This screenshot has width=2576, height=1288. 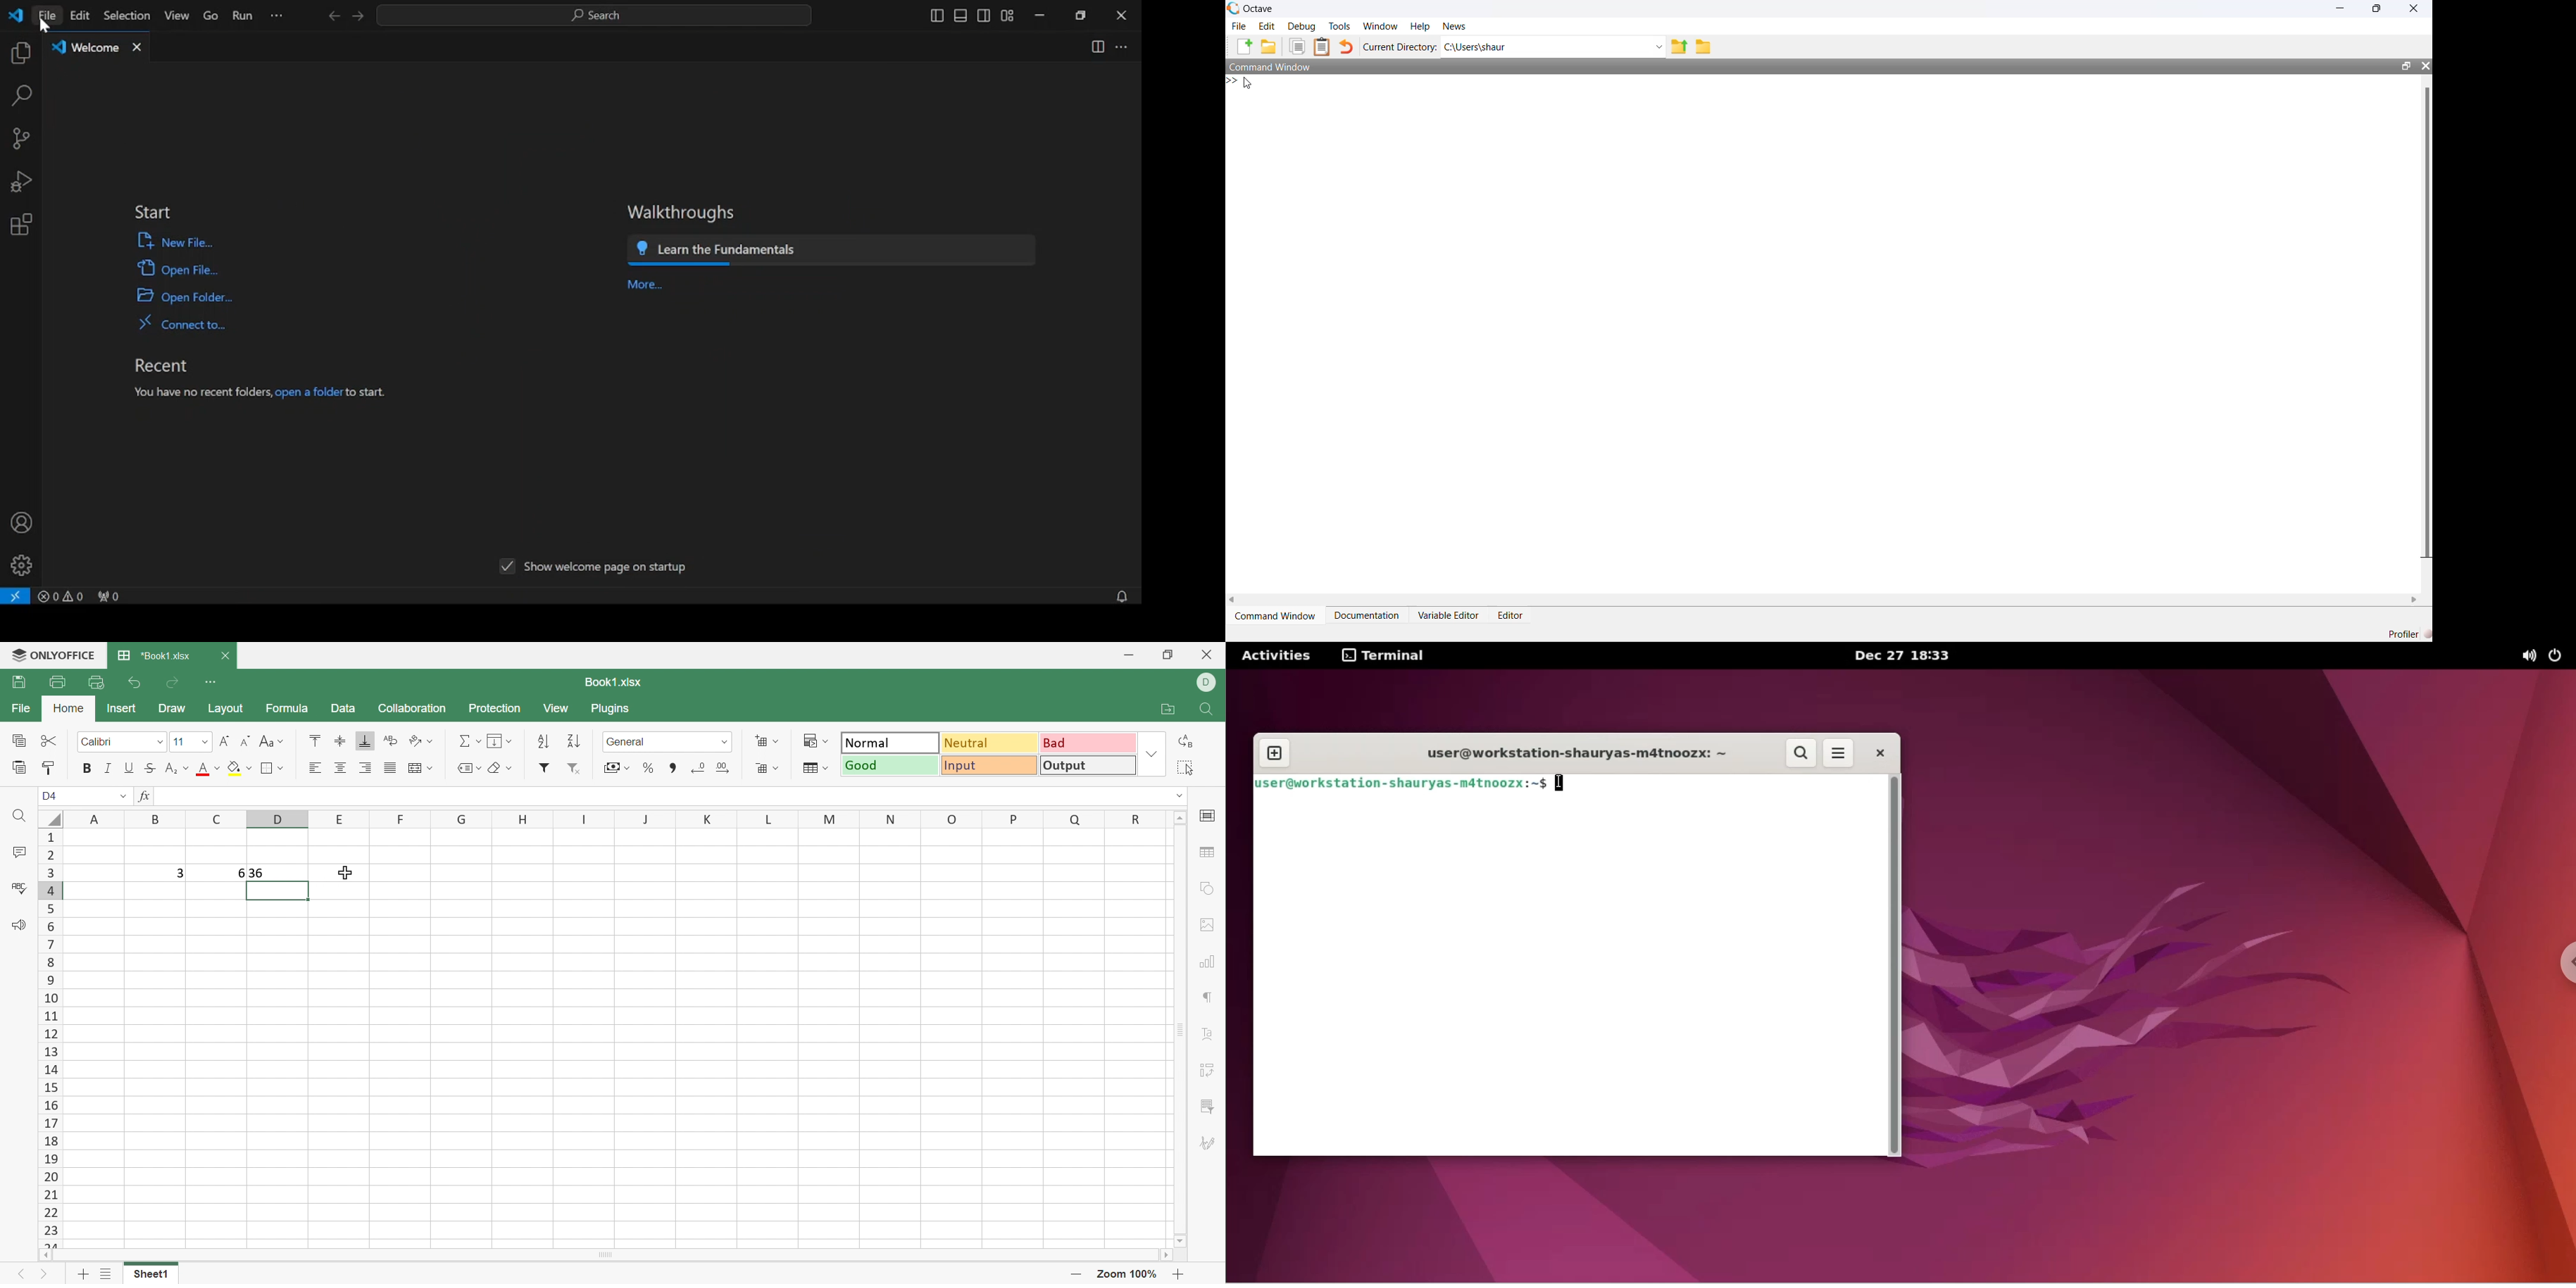 What do you see at coordinates (2558, 656) in the screenshot?
I see `power options` at bounding box center [2558, 656].